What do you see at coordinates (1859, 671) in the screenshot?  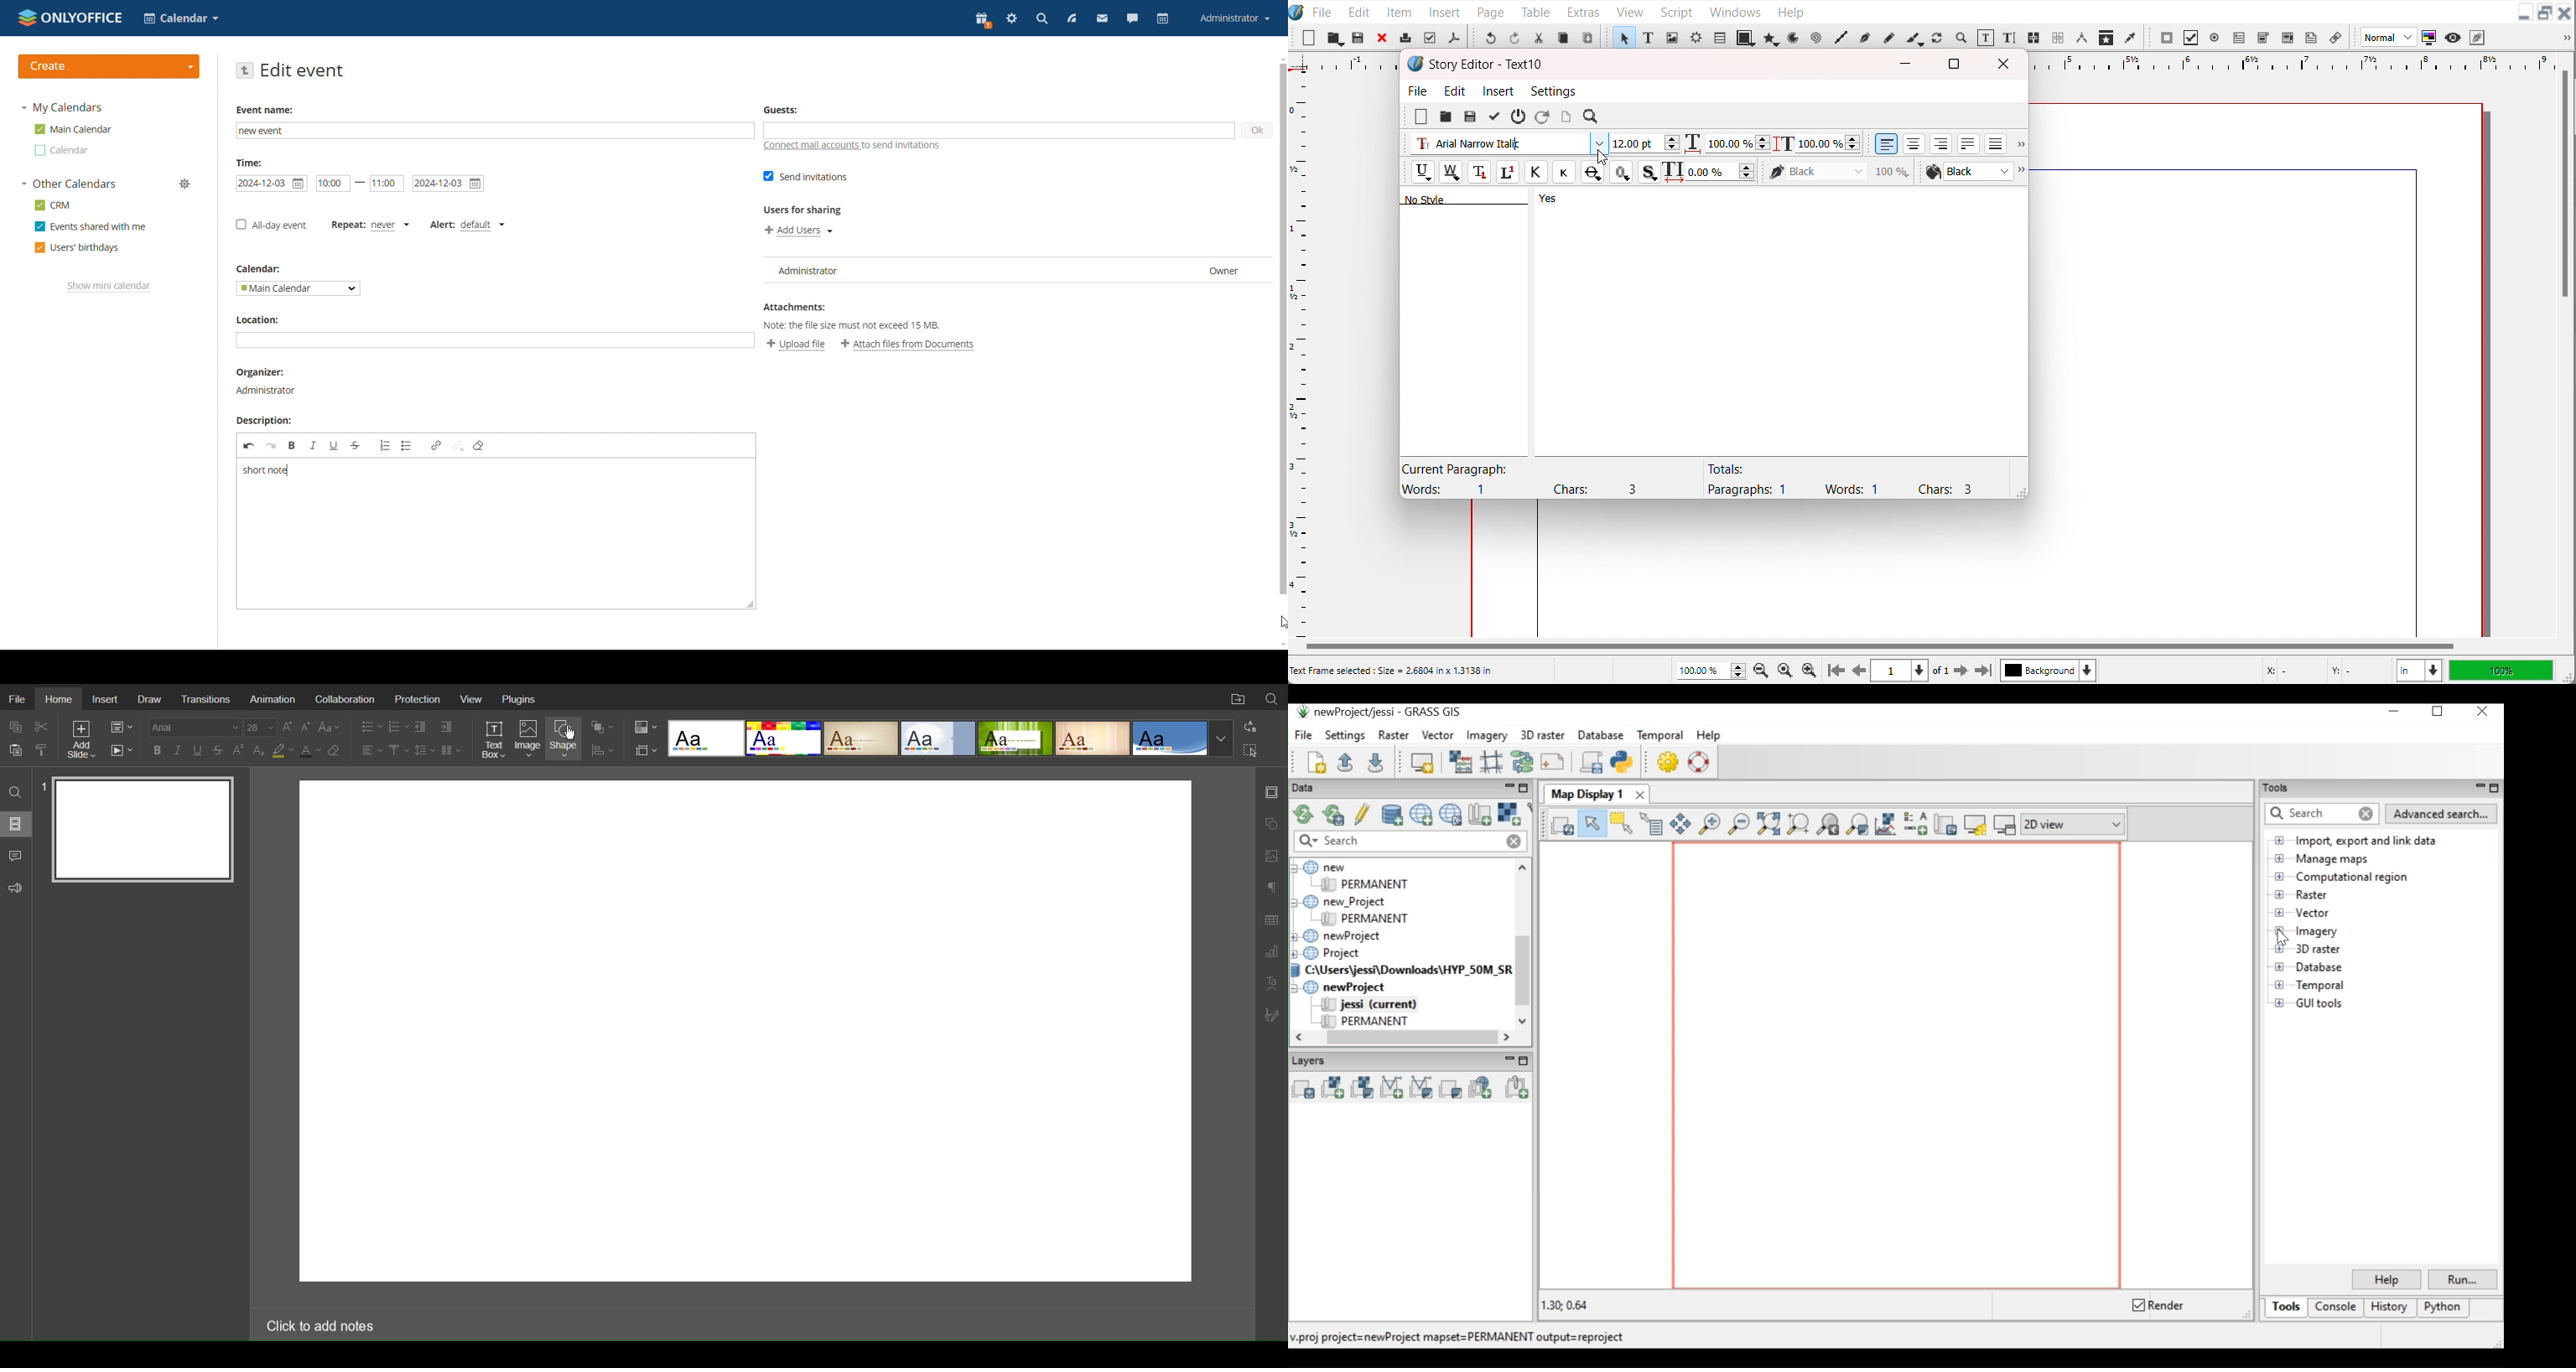 I see `Go to previous page` at bounding box center [1859, 671].